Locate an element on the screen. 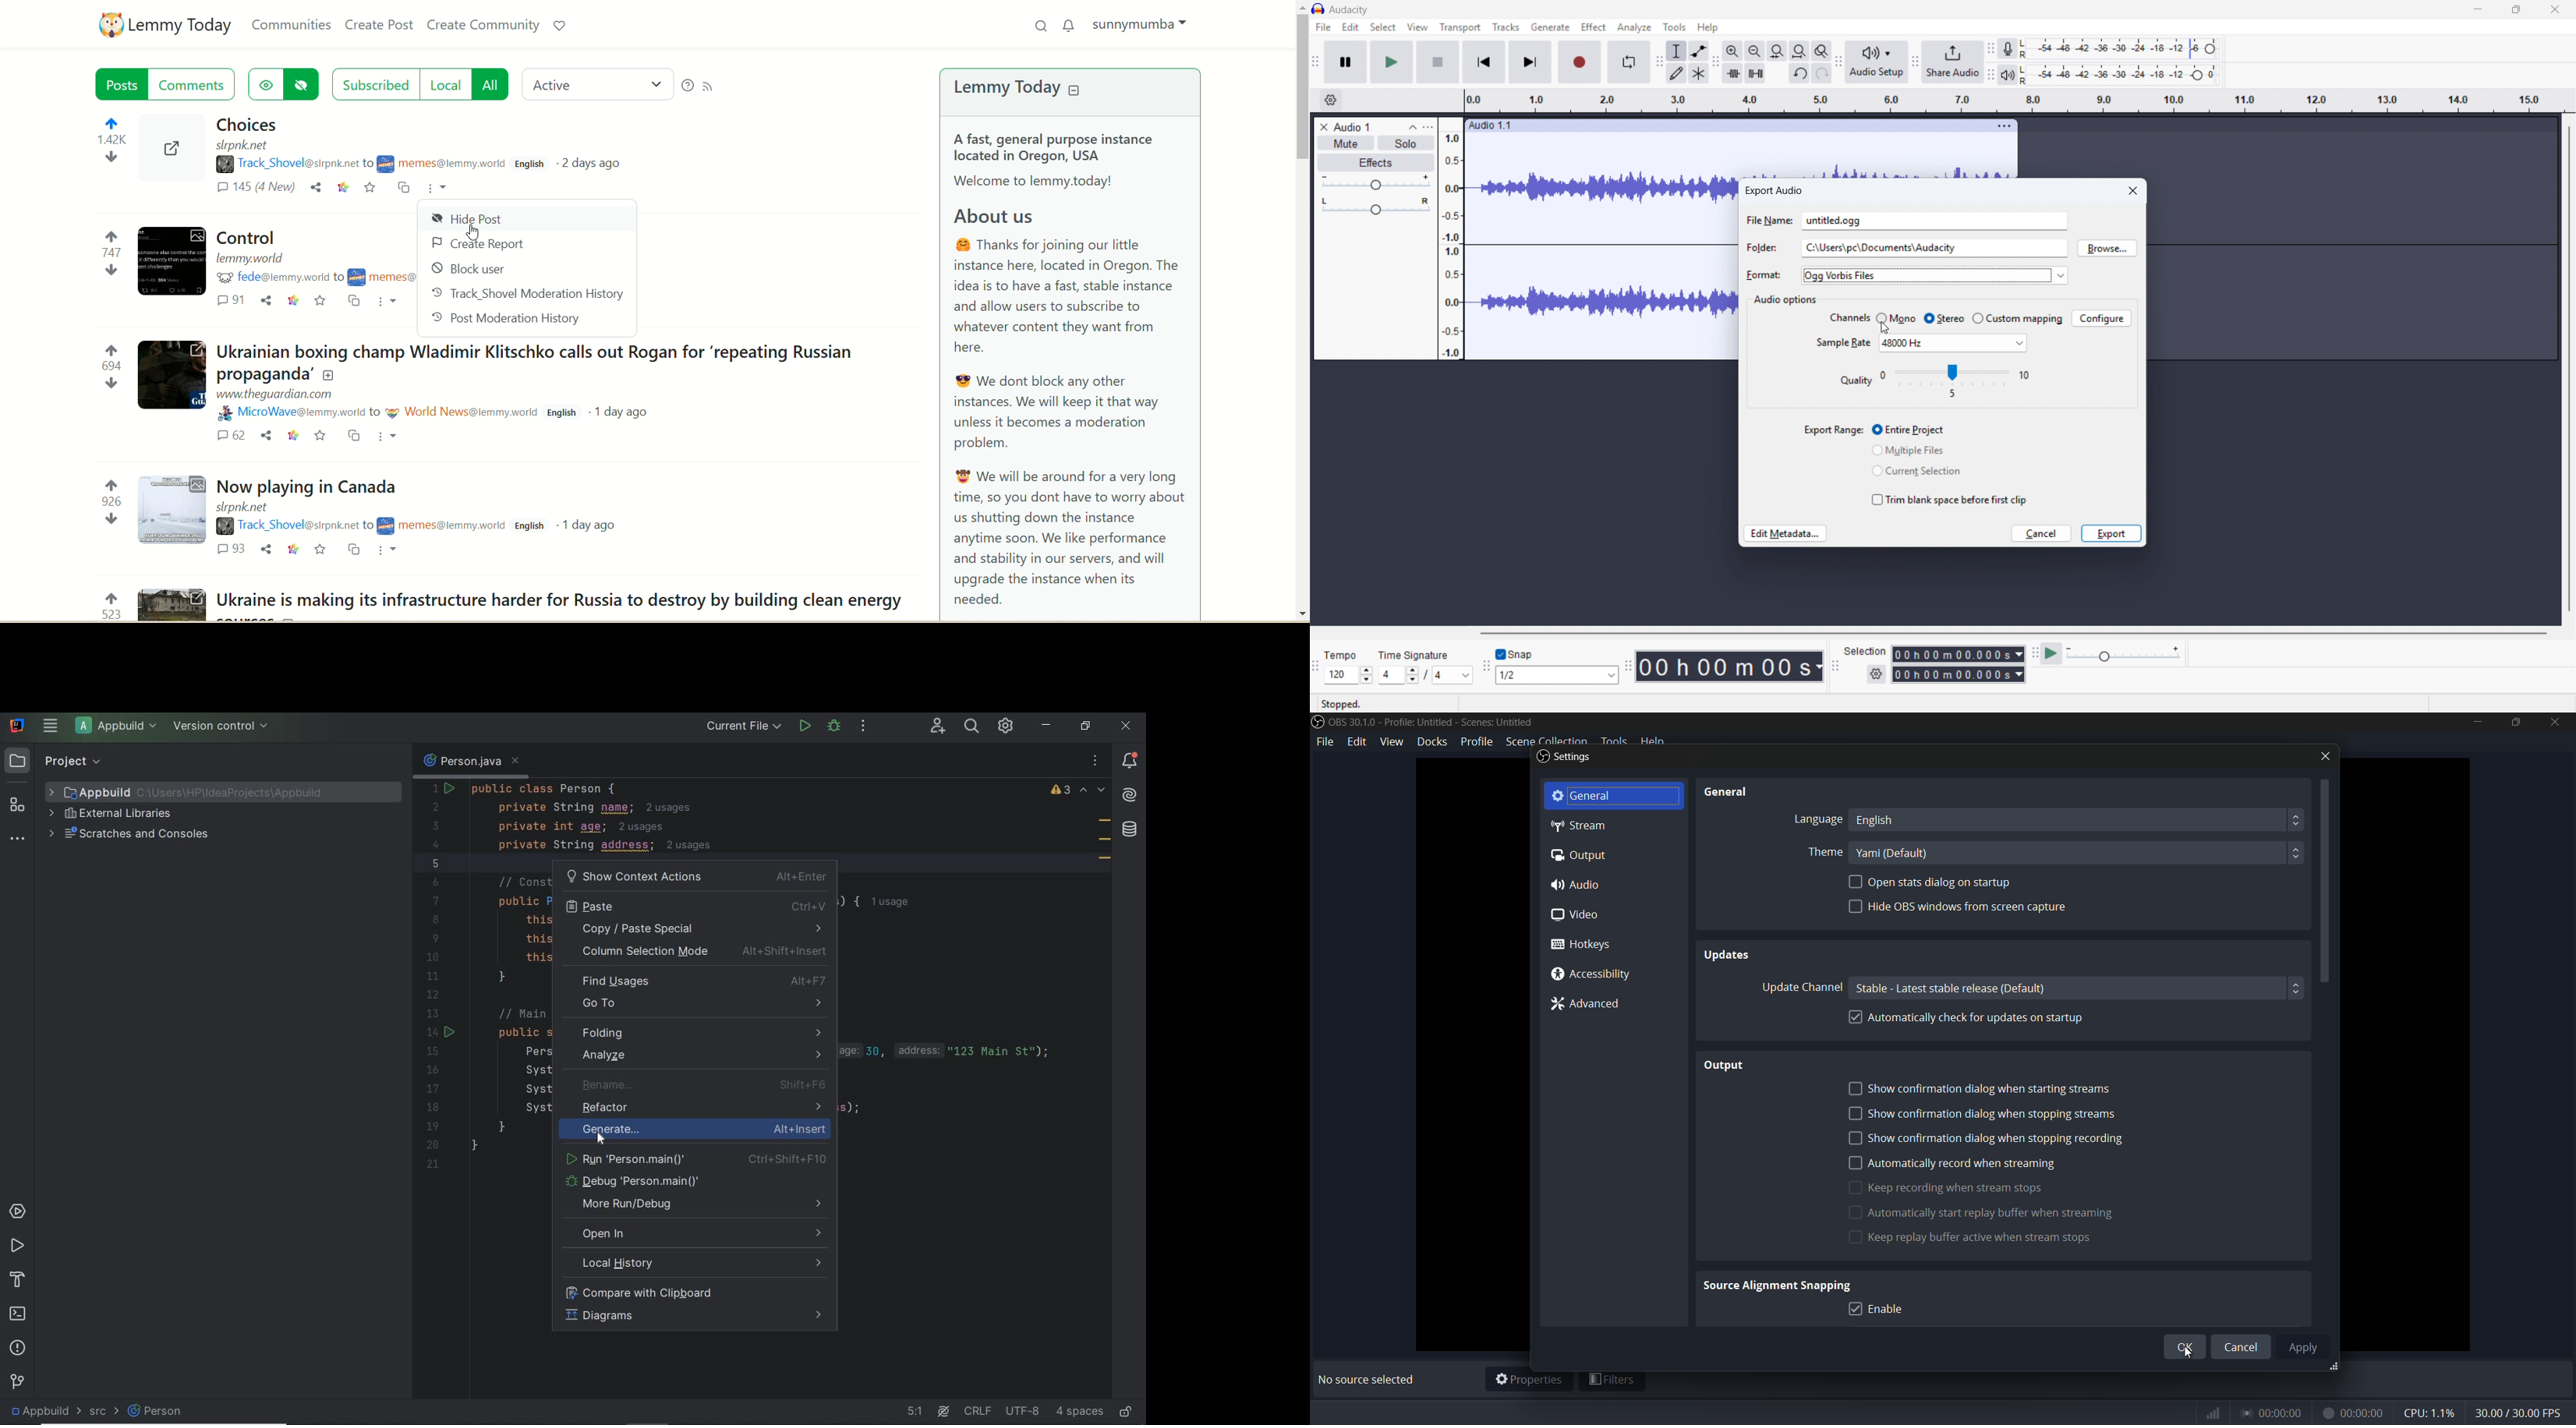  Zoom out  is located at coordinates (1755, 50).